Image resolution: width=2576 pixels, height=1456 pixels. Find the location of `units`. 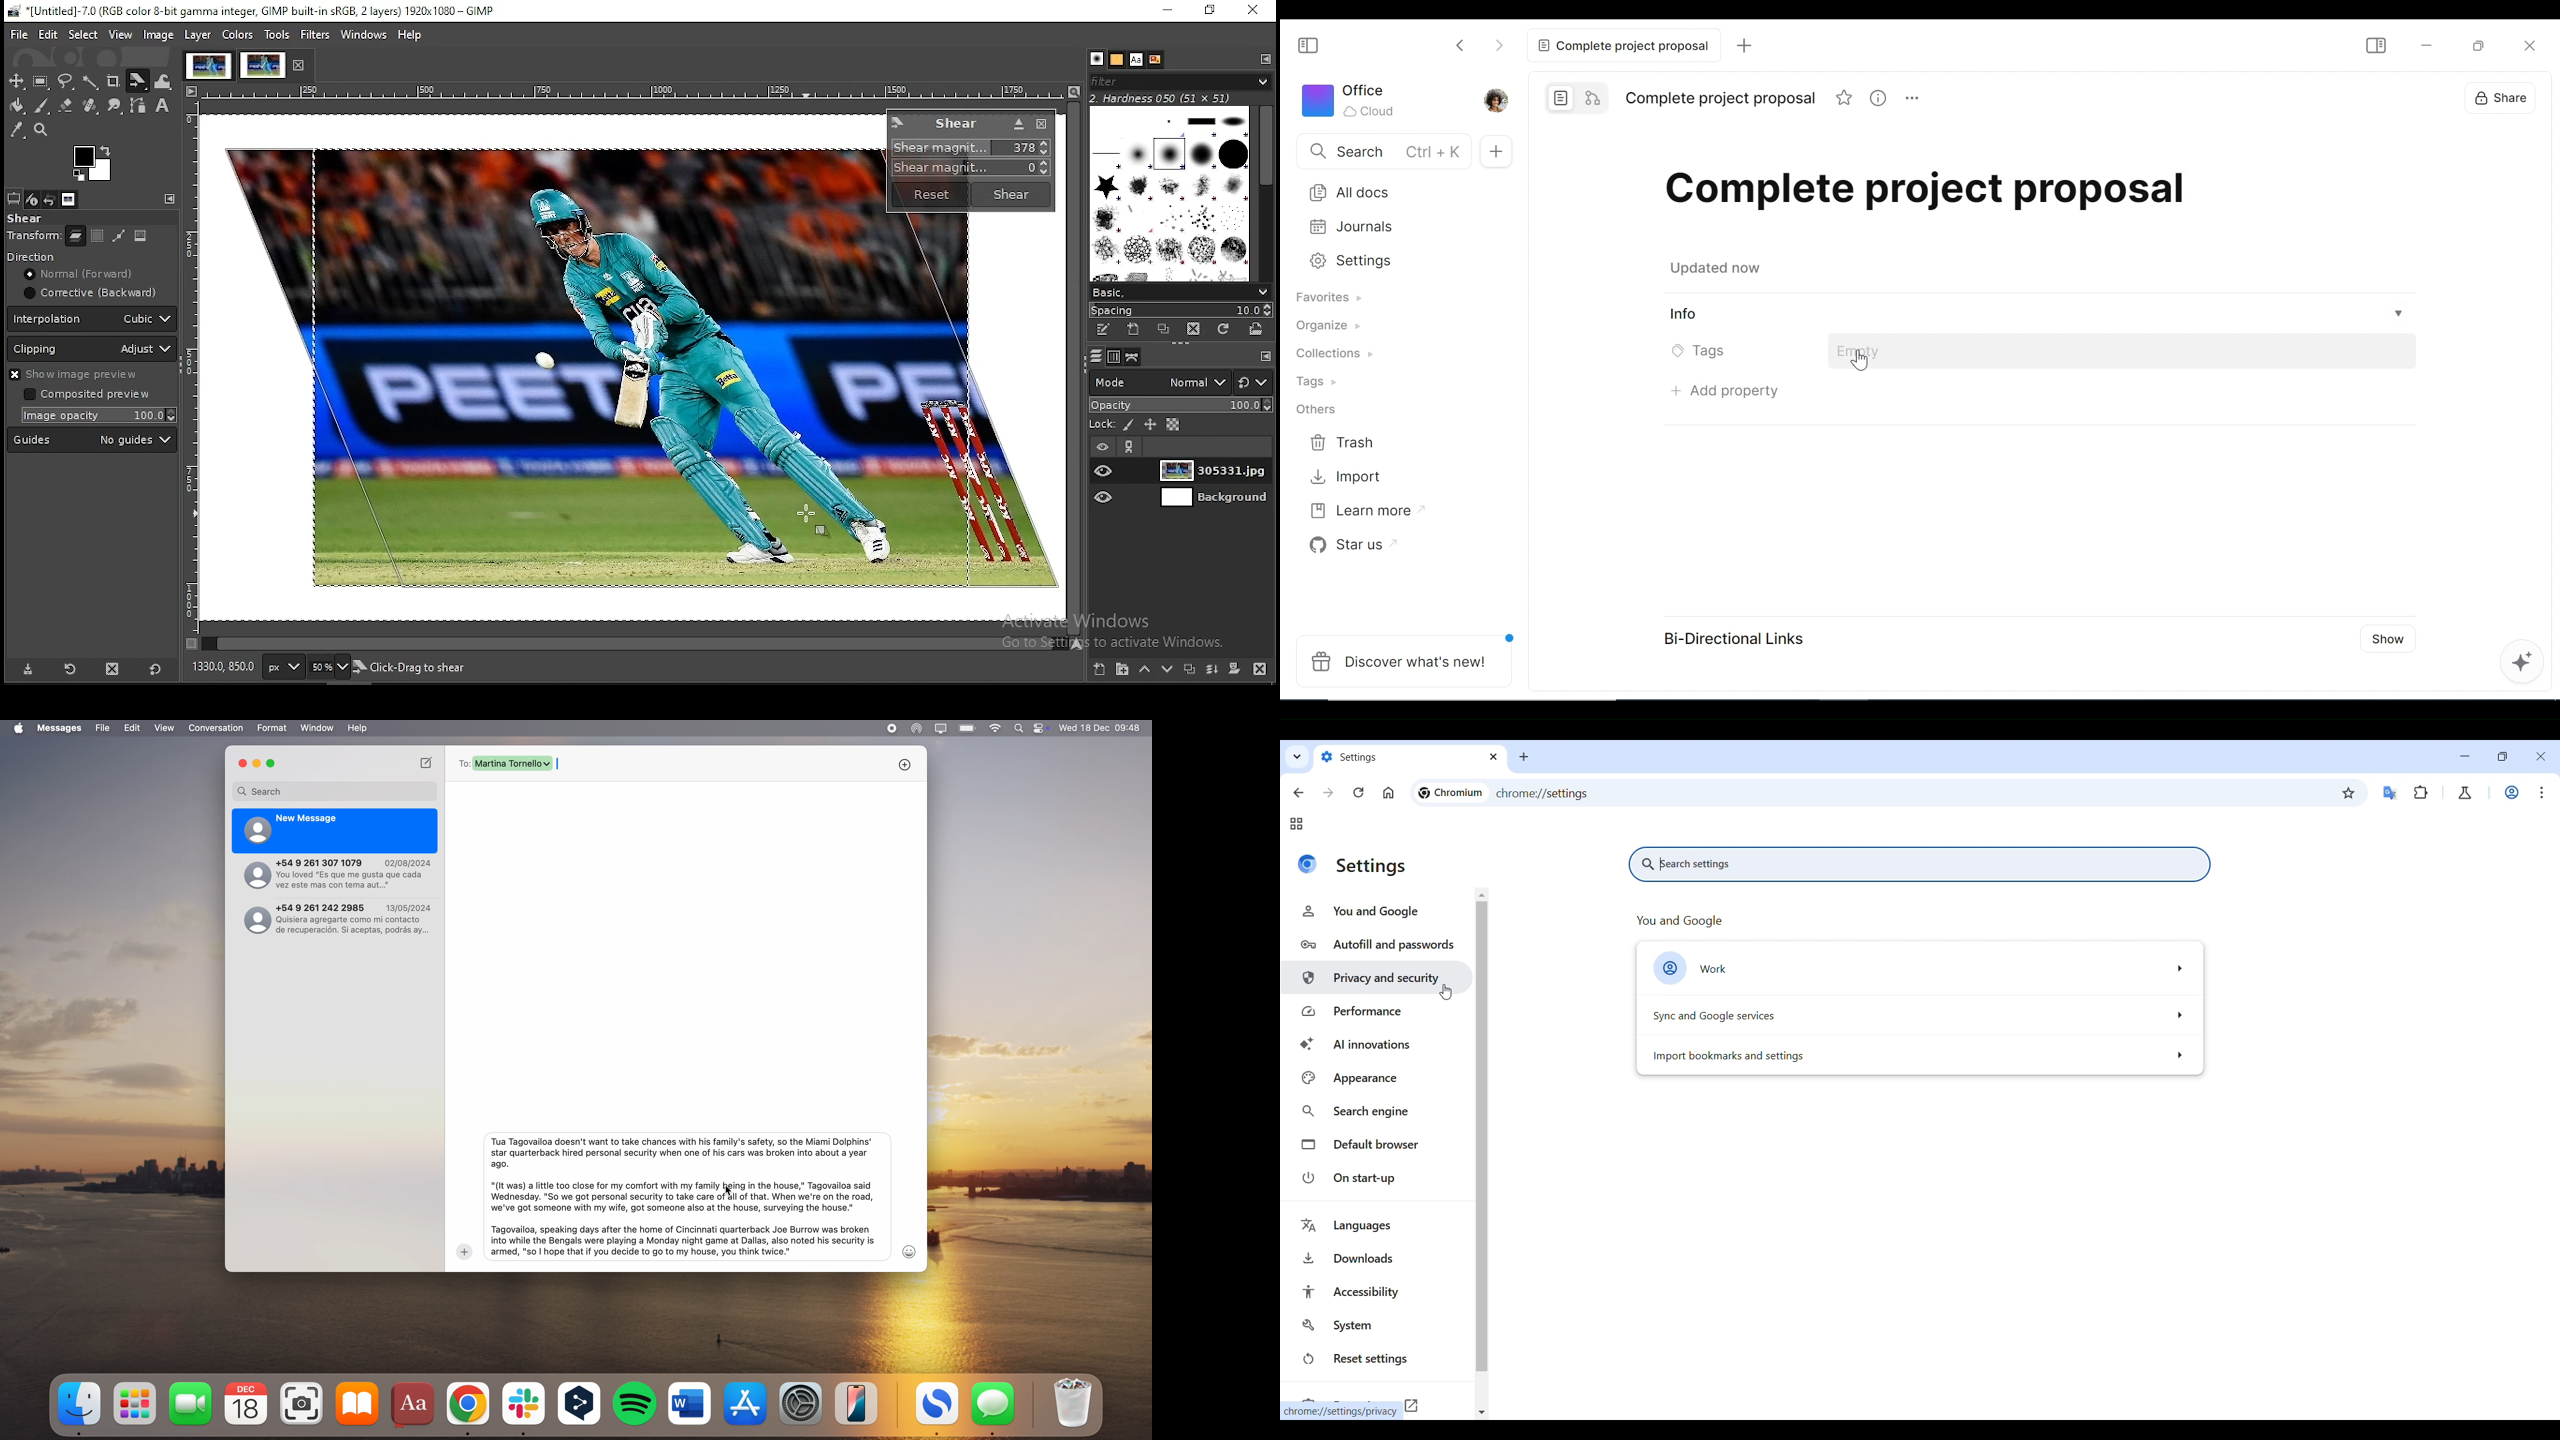

units is located at coordinates (284, 667).